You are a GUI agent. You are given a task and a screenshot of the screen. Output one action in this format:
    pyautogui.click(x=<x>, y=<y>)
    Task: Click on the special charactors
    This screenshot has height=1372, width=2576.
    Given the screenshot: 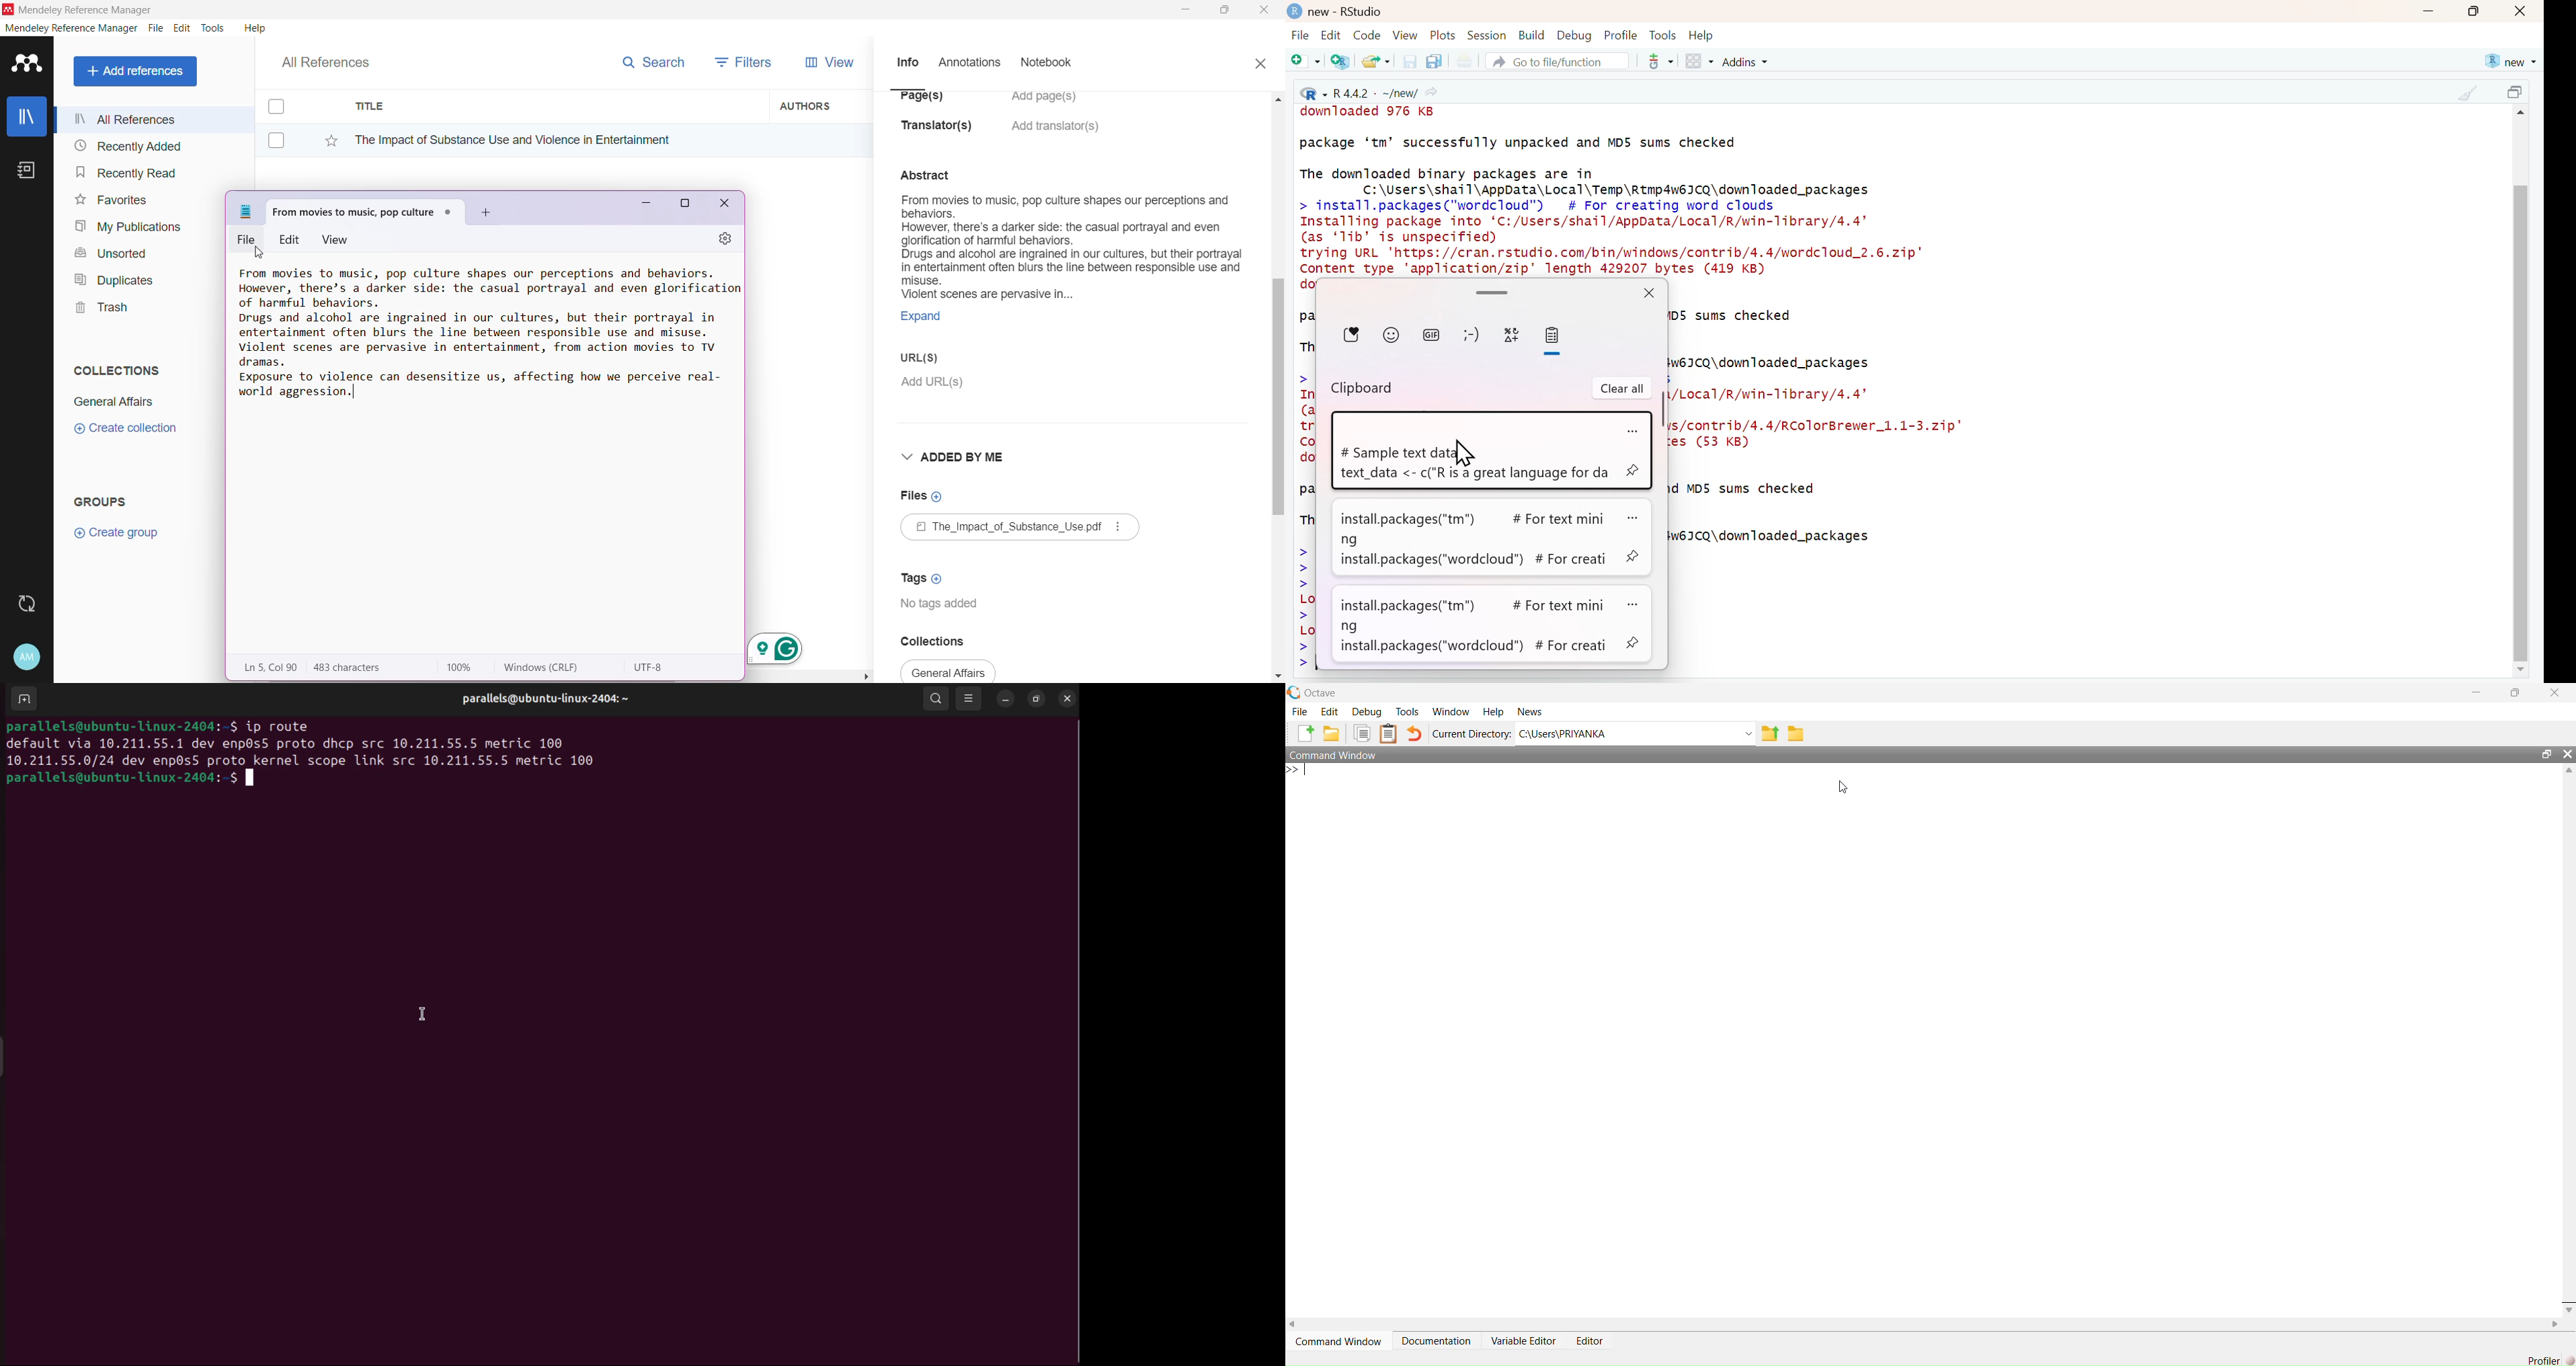 What is the action you would take?
    pyautogui.click(x=1515, y=336)
    